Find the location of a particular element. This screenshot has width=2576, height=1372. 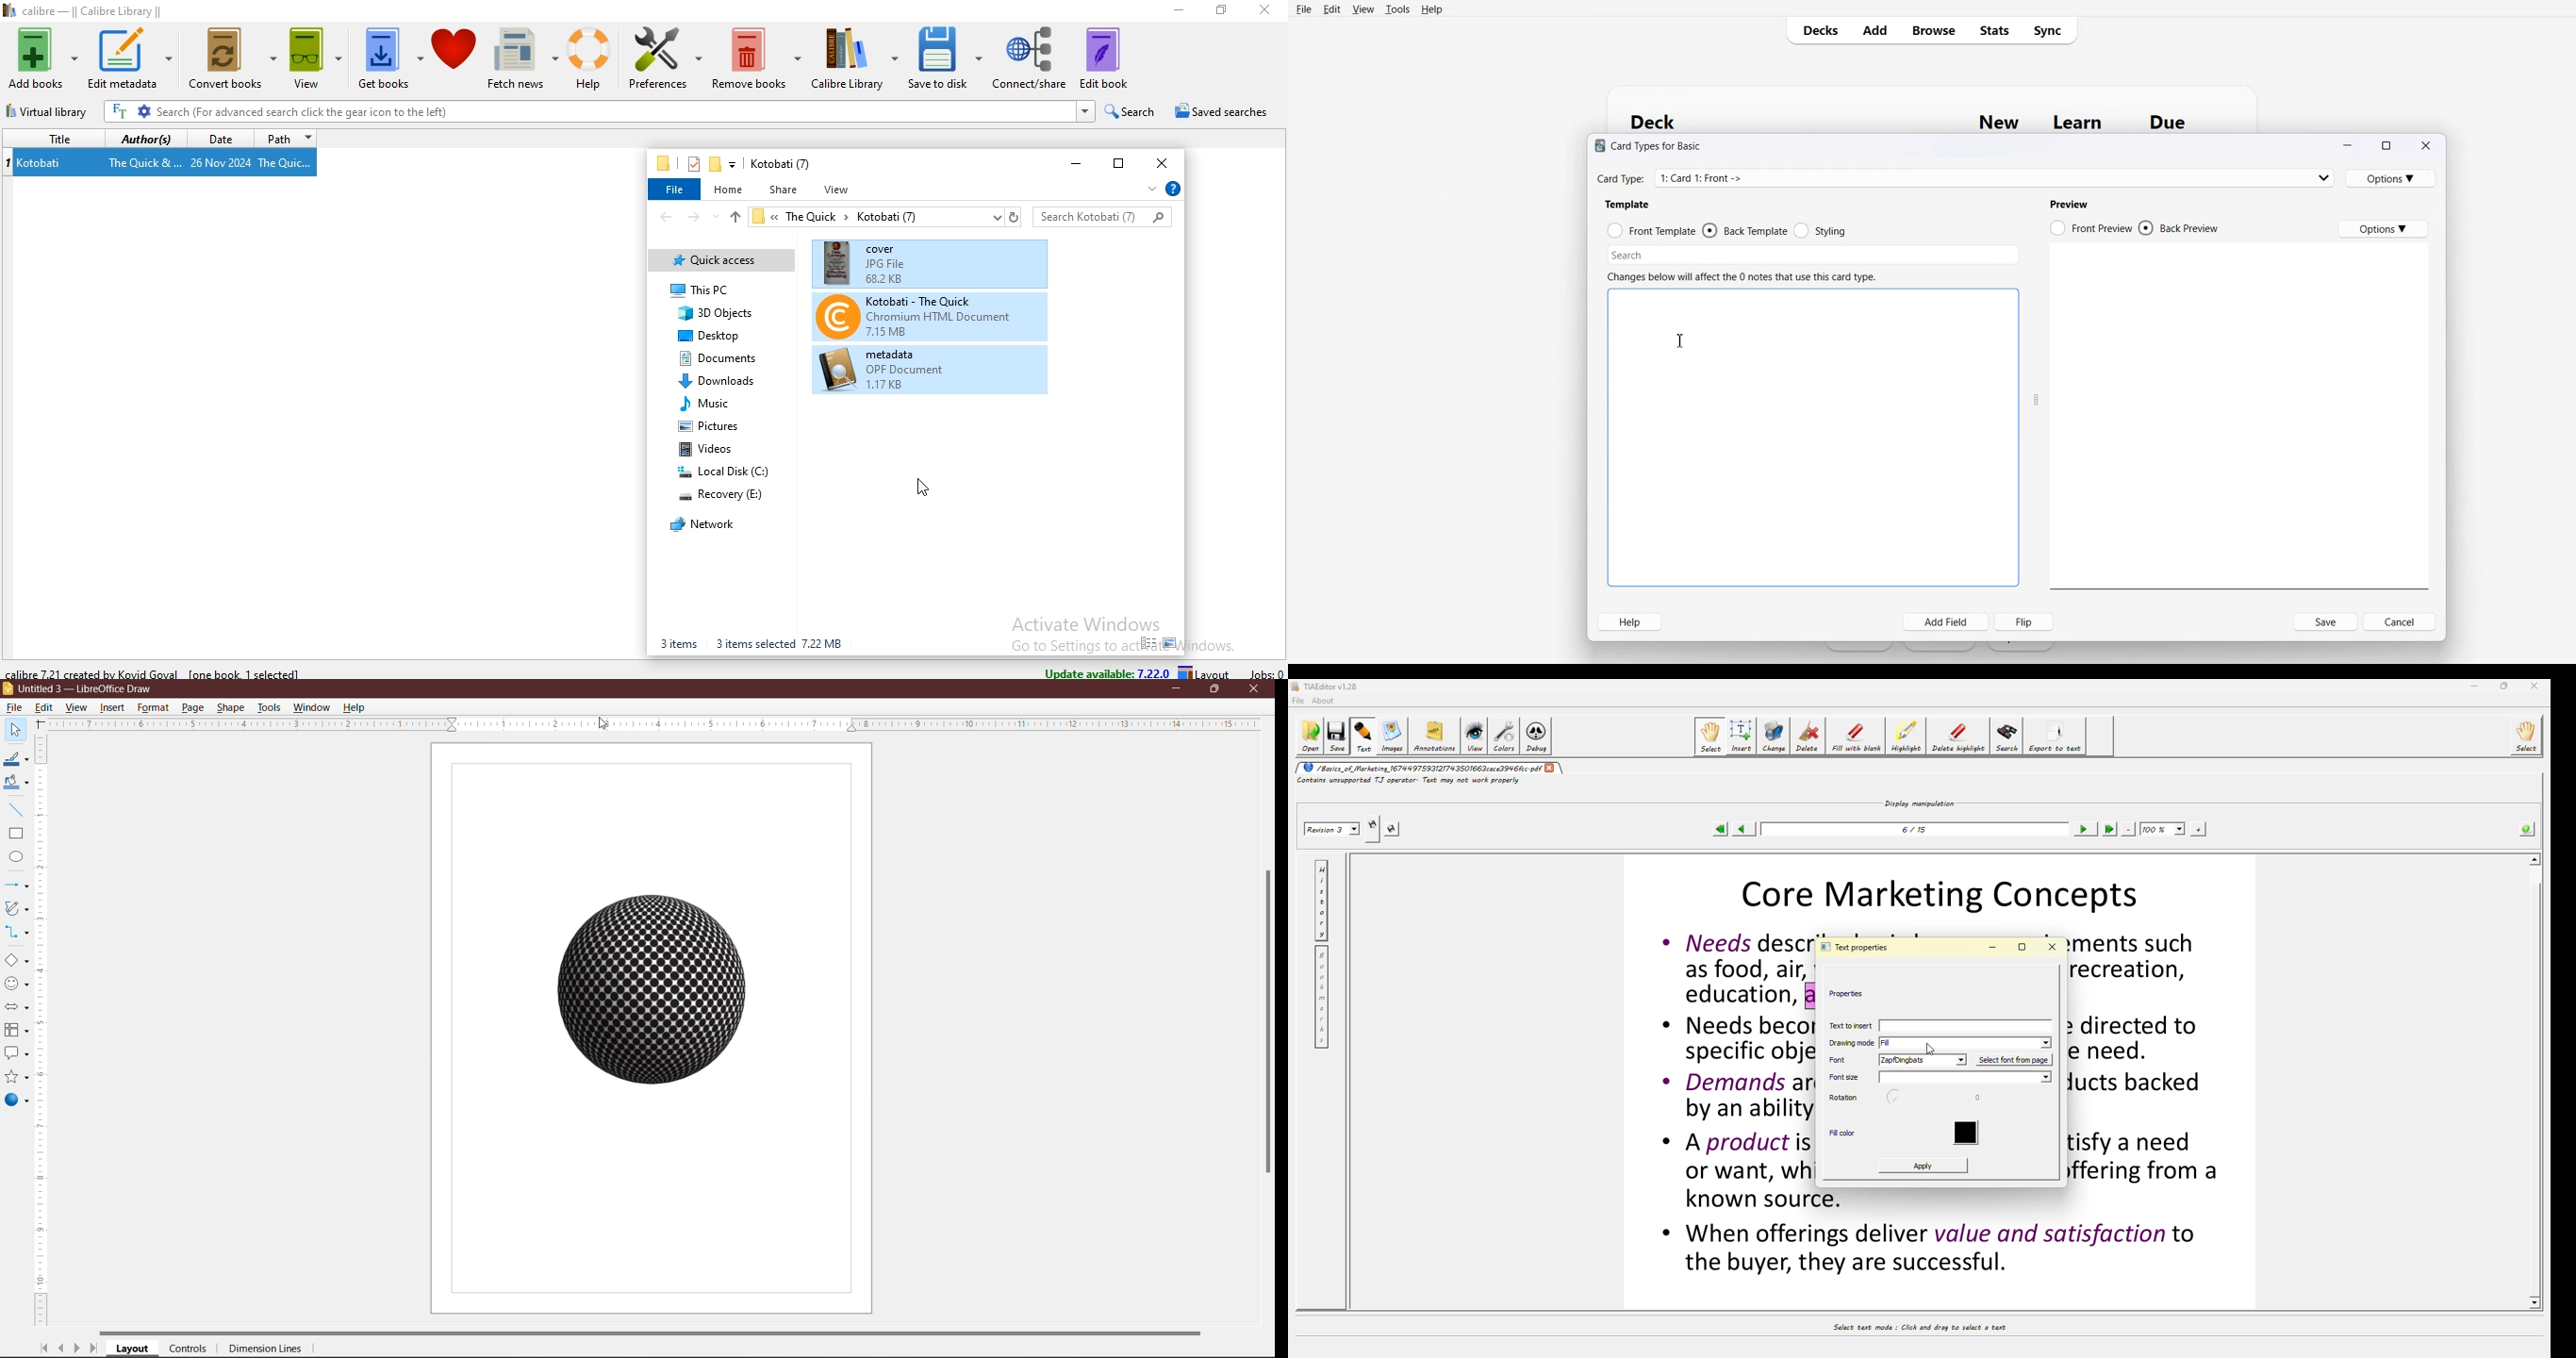

Select is located at coordinates (15, 729).